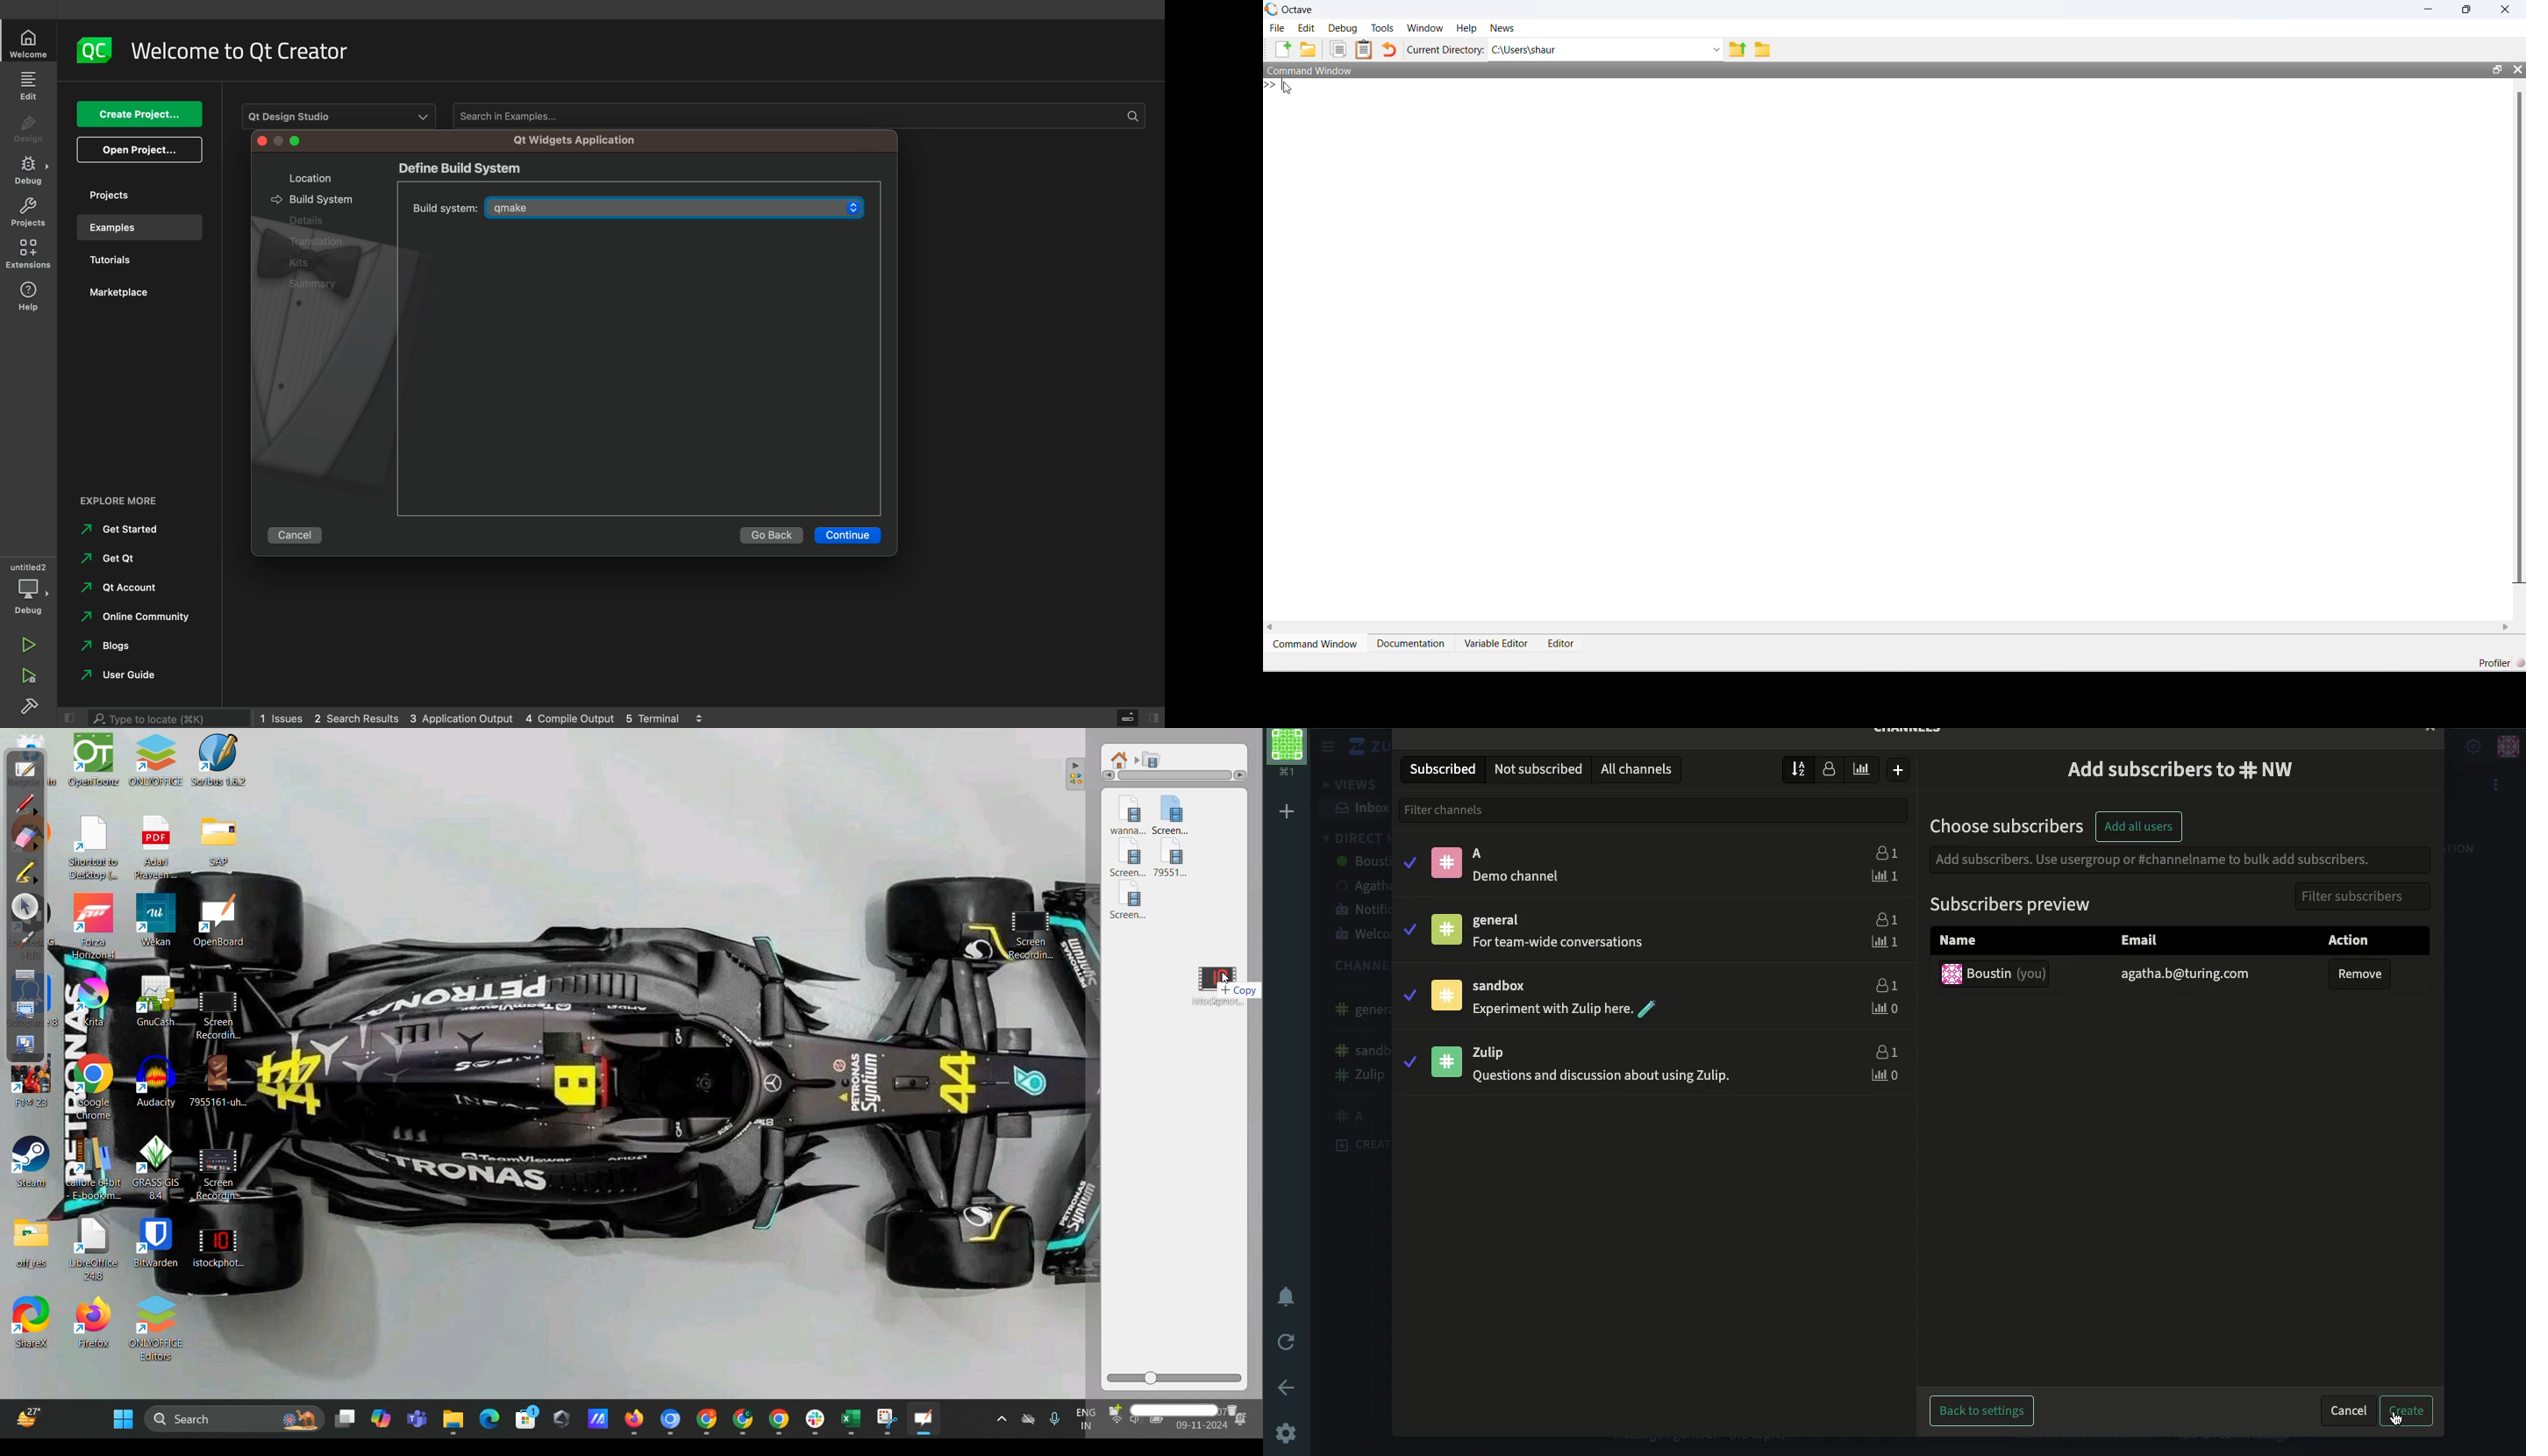  I want to click on users, so click(1886, 967).